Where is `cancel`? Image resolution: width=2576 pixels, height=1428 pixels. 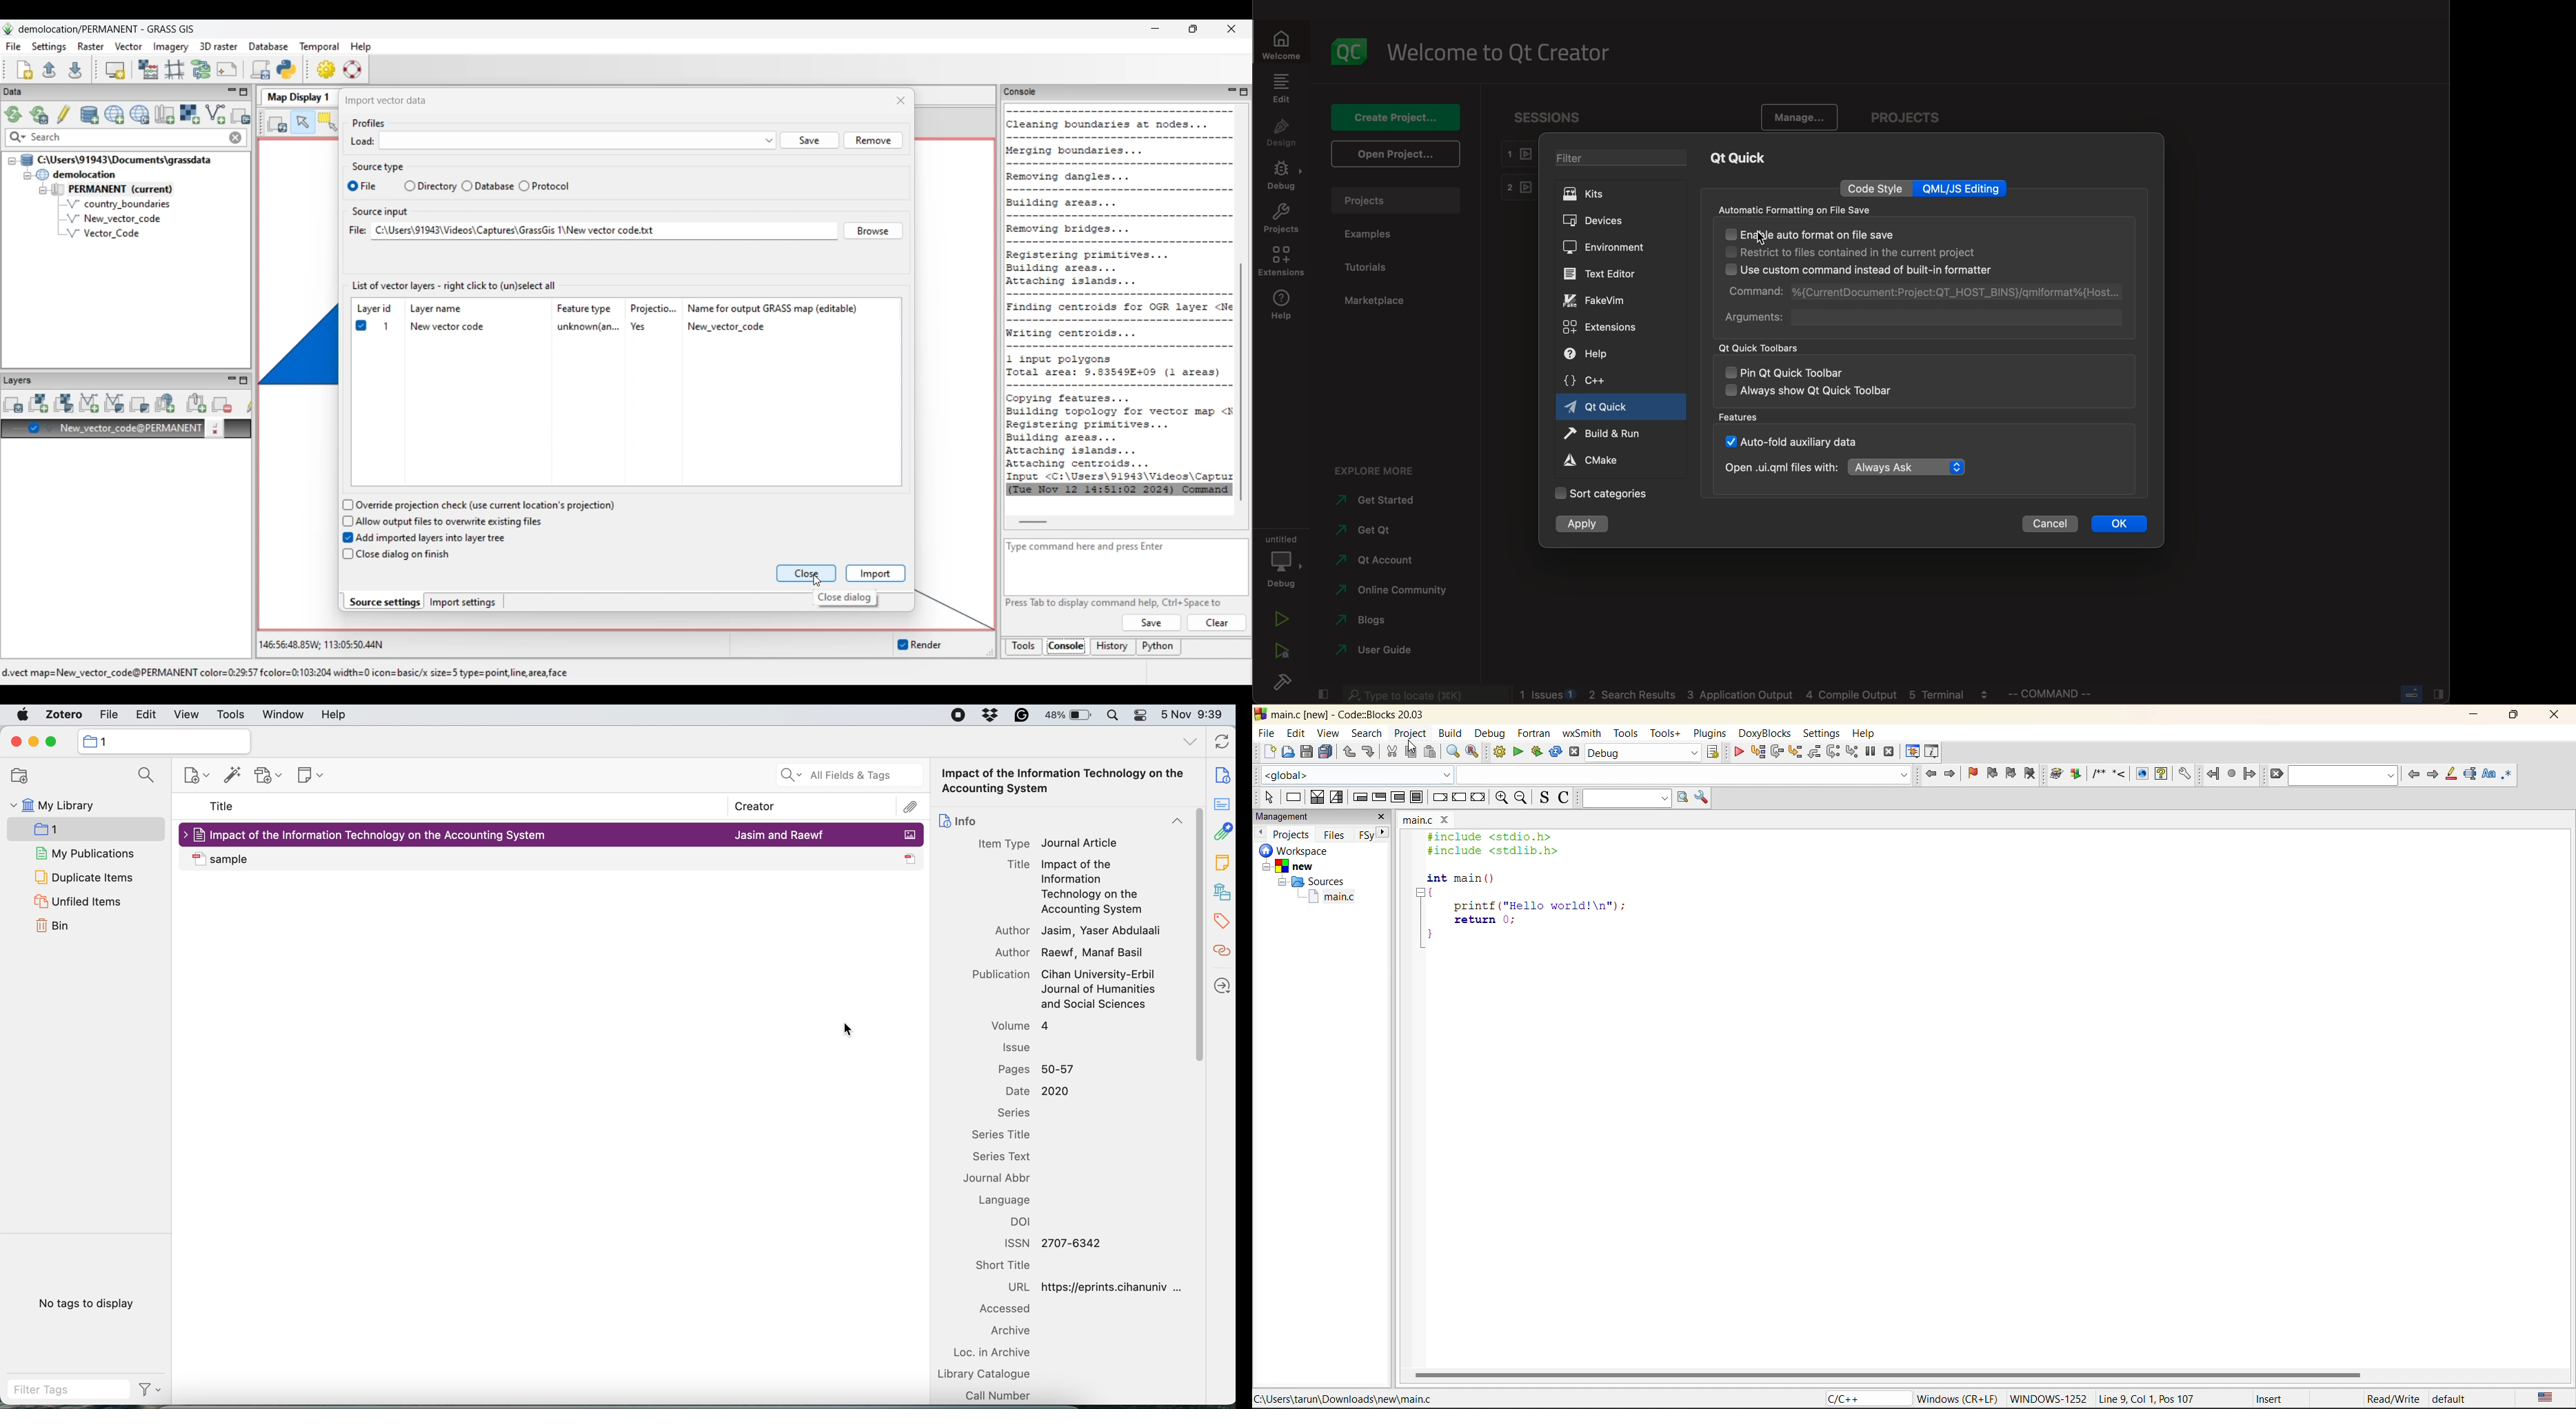
cancel is located at coordinates (2053, 524).